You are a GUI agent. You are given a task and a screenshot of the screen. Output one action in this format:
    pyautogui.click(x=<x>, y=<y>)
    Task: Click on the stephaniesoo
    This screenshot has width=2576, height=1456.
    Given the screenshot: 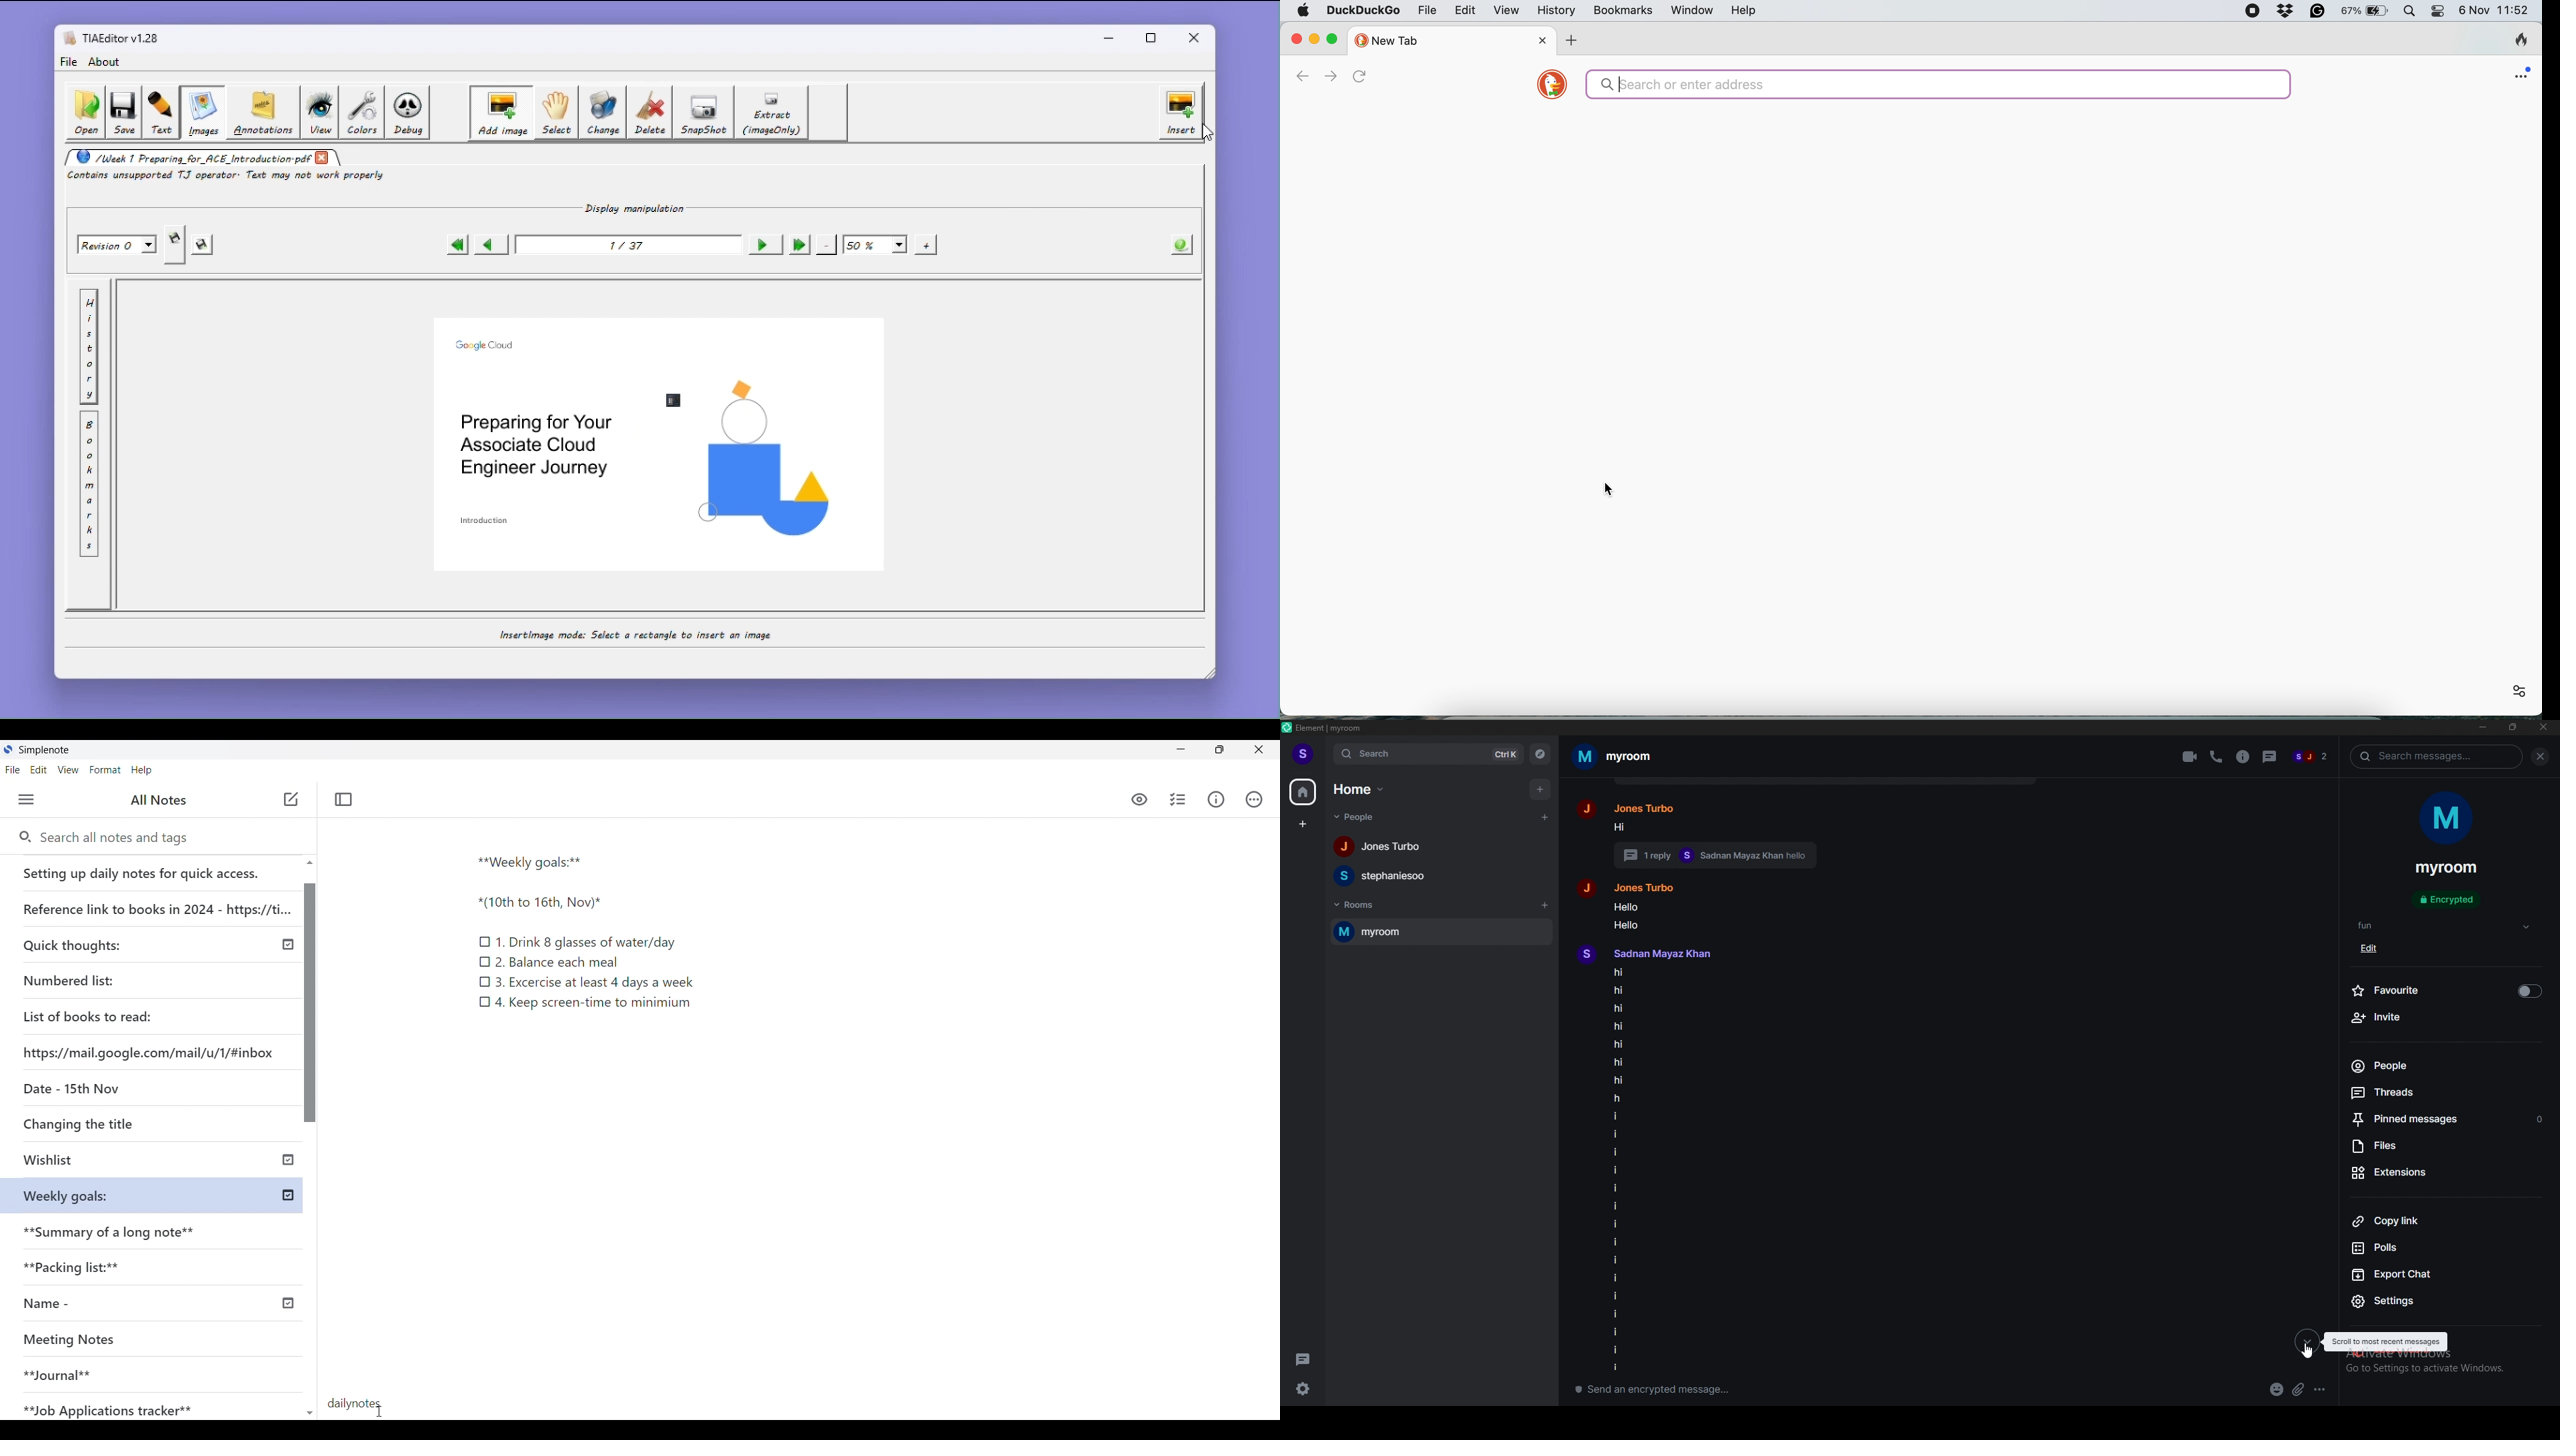 What is the action you would take?
    pyautogui.click(x=1434, y=877)
    